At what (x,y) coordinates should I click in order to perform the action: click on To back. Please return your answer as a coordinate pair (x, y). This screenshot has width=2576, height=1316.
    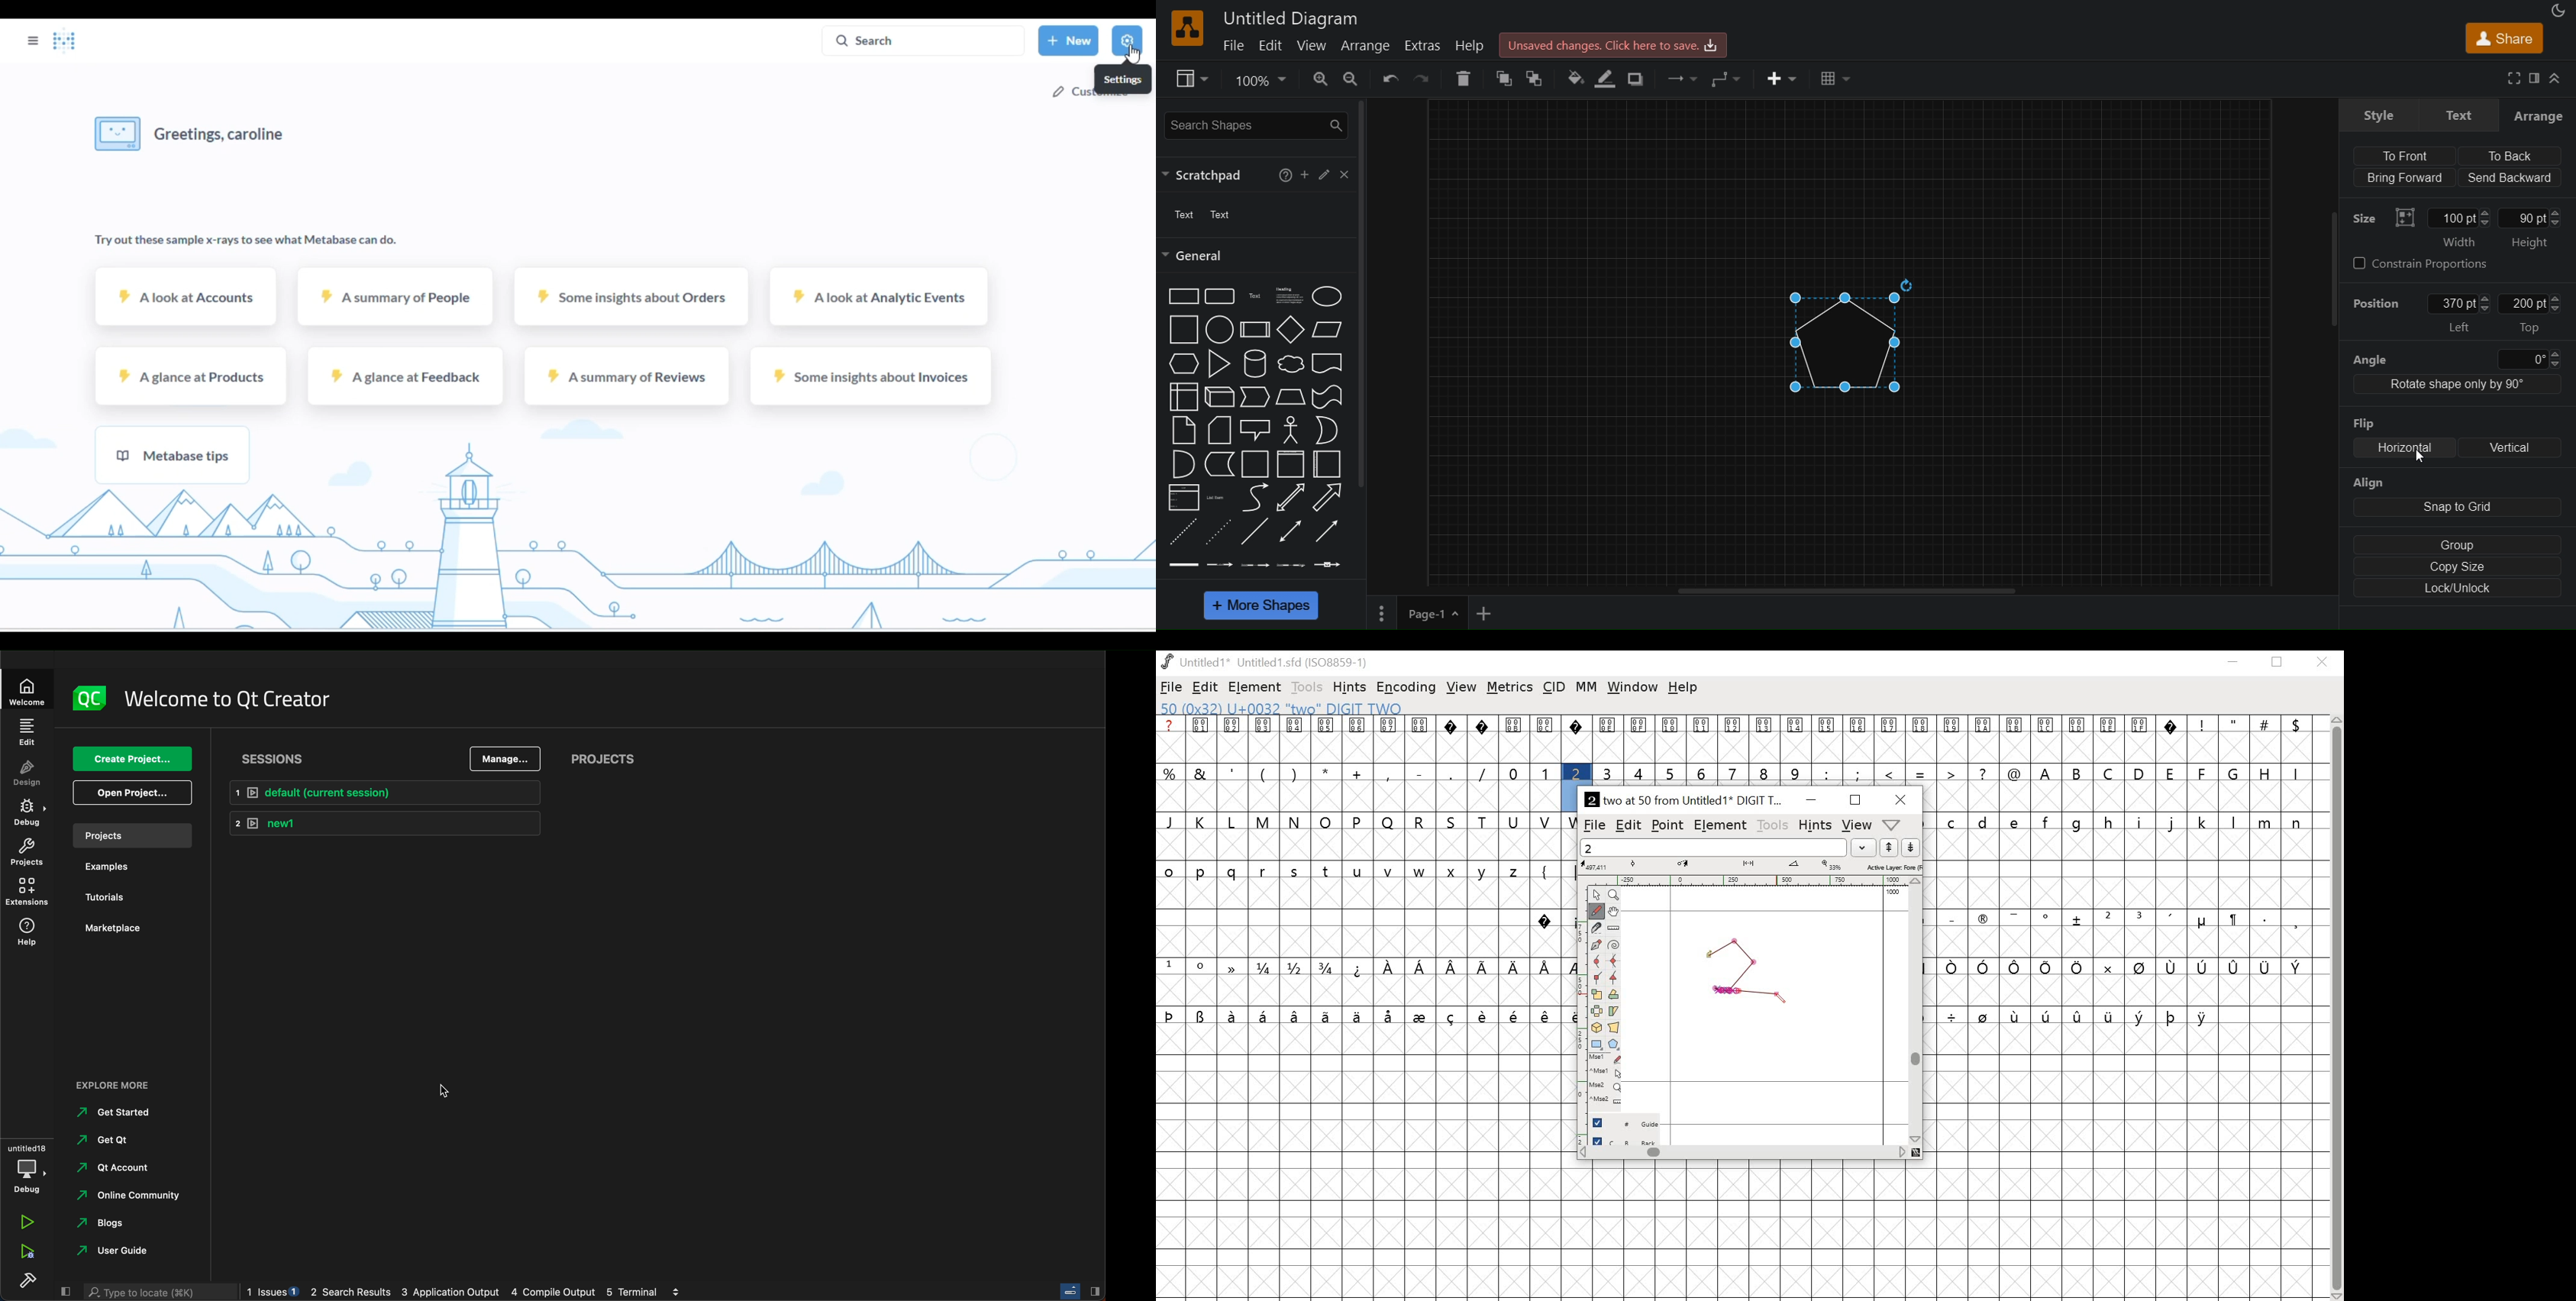
    Looking at the image, I should click on (2508, 156).